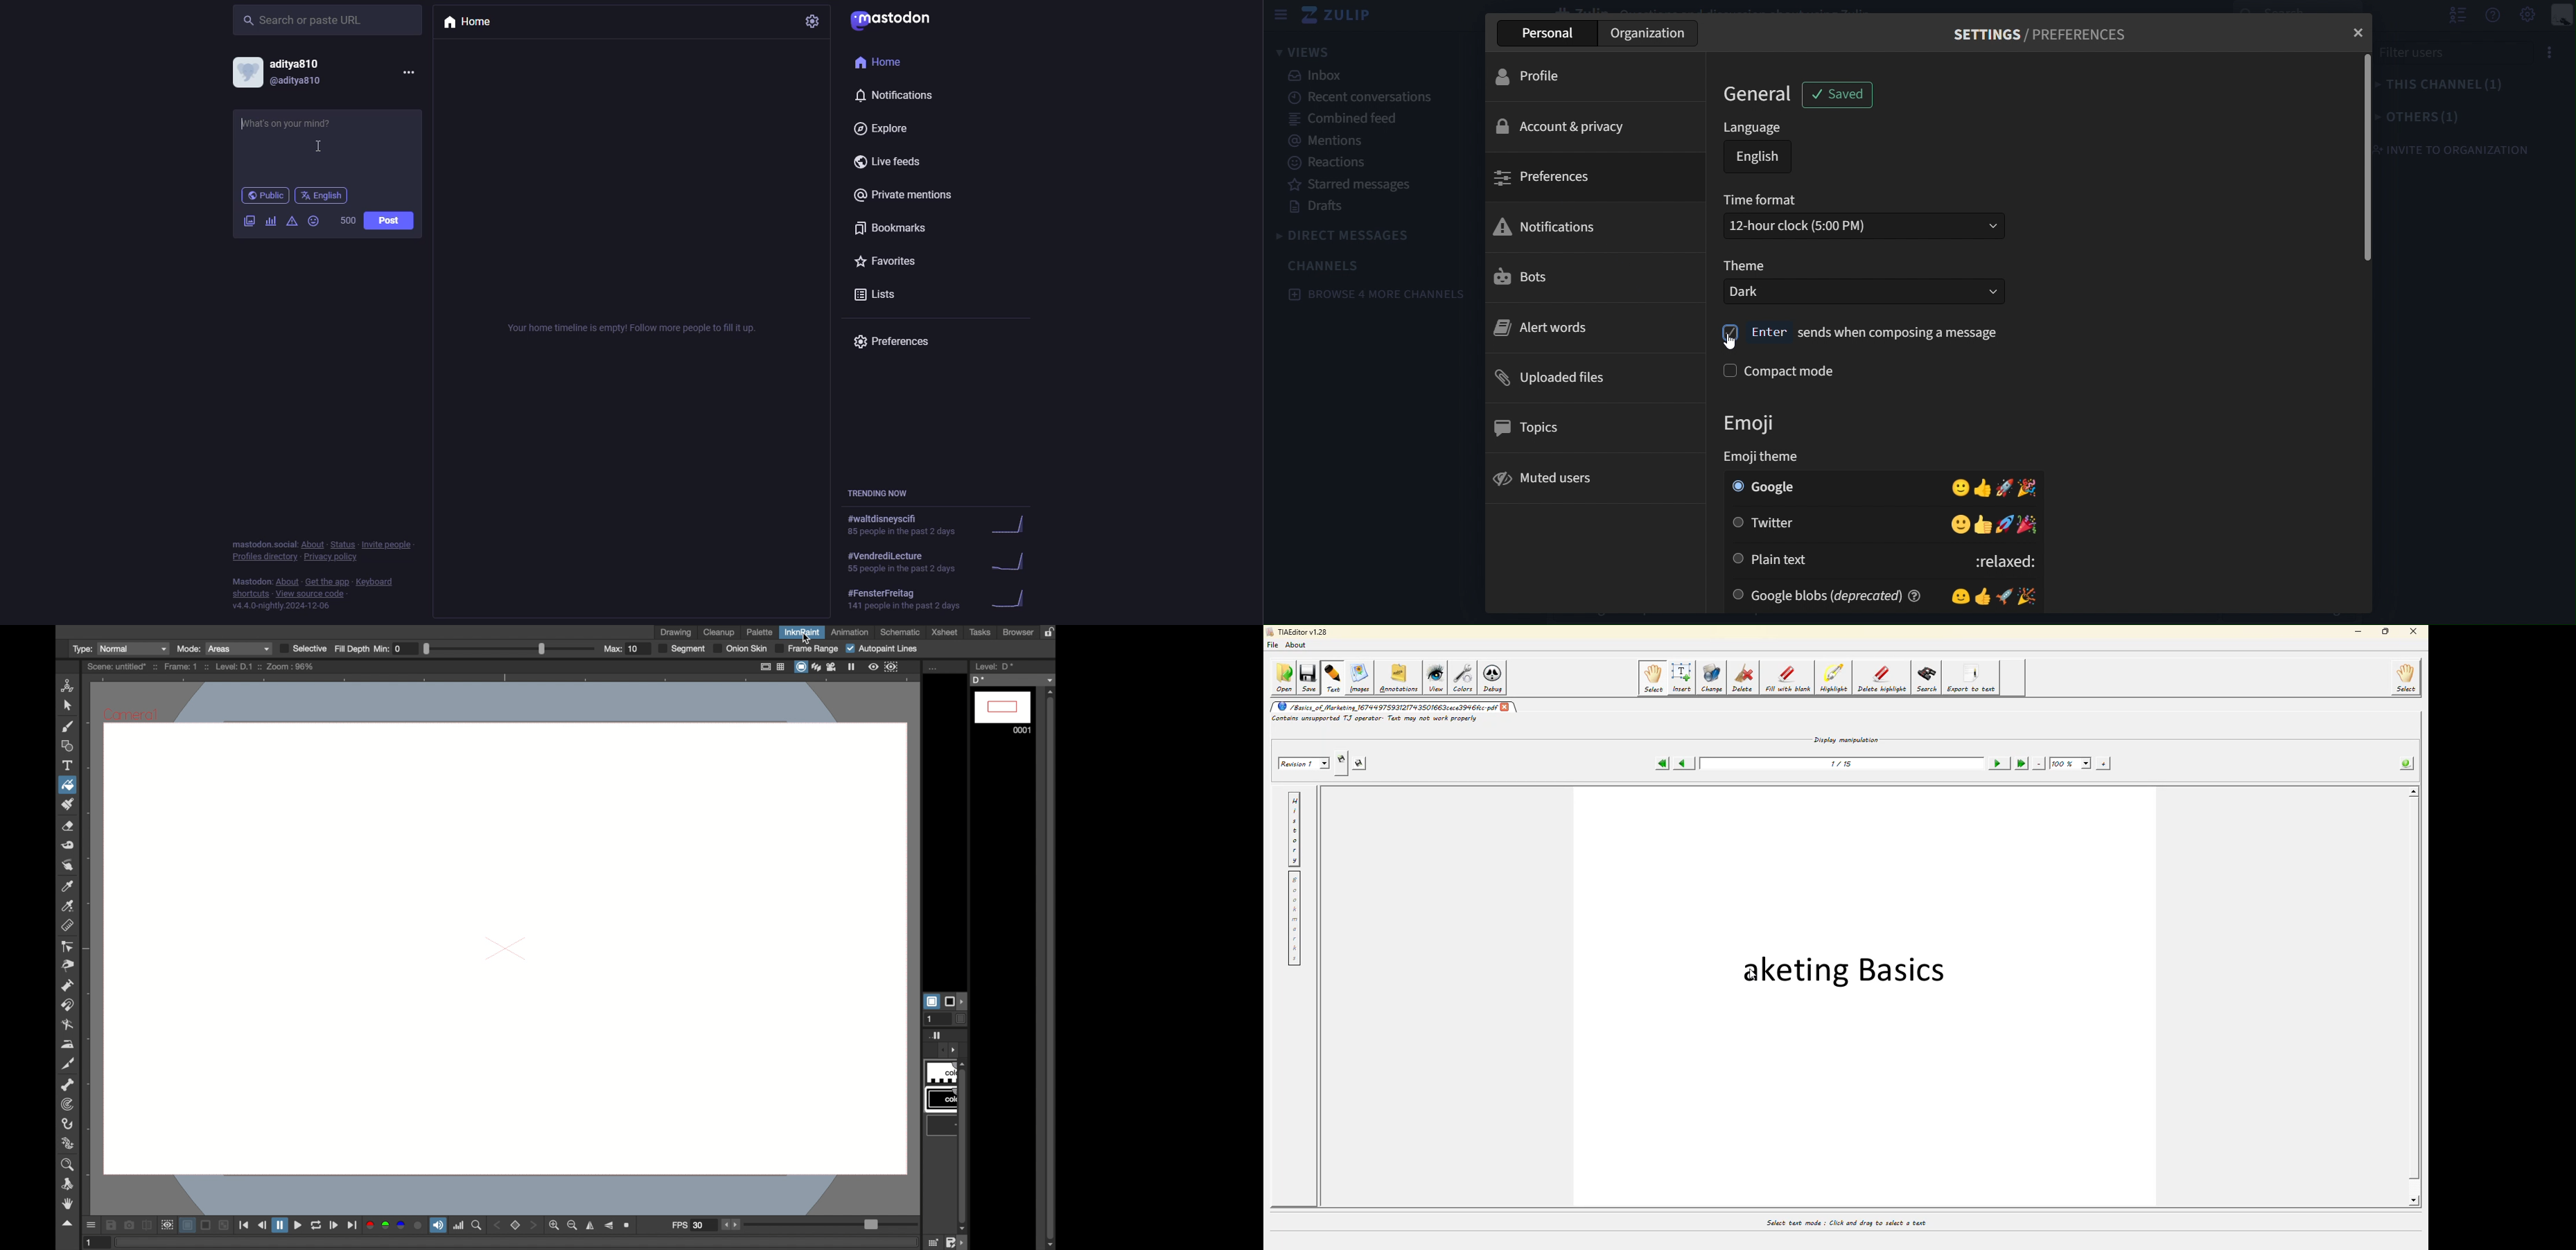 This screenshot has height=1260, width=2576. What do you see at coordinates (1350, 185) in the screenshot?
I see `starred messages` at bounding box center [1350, 185].